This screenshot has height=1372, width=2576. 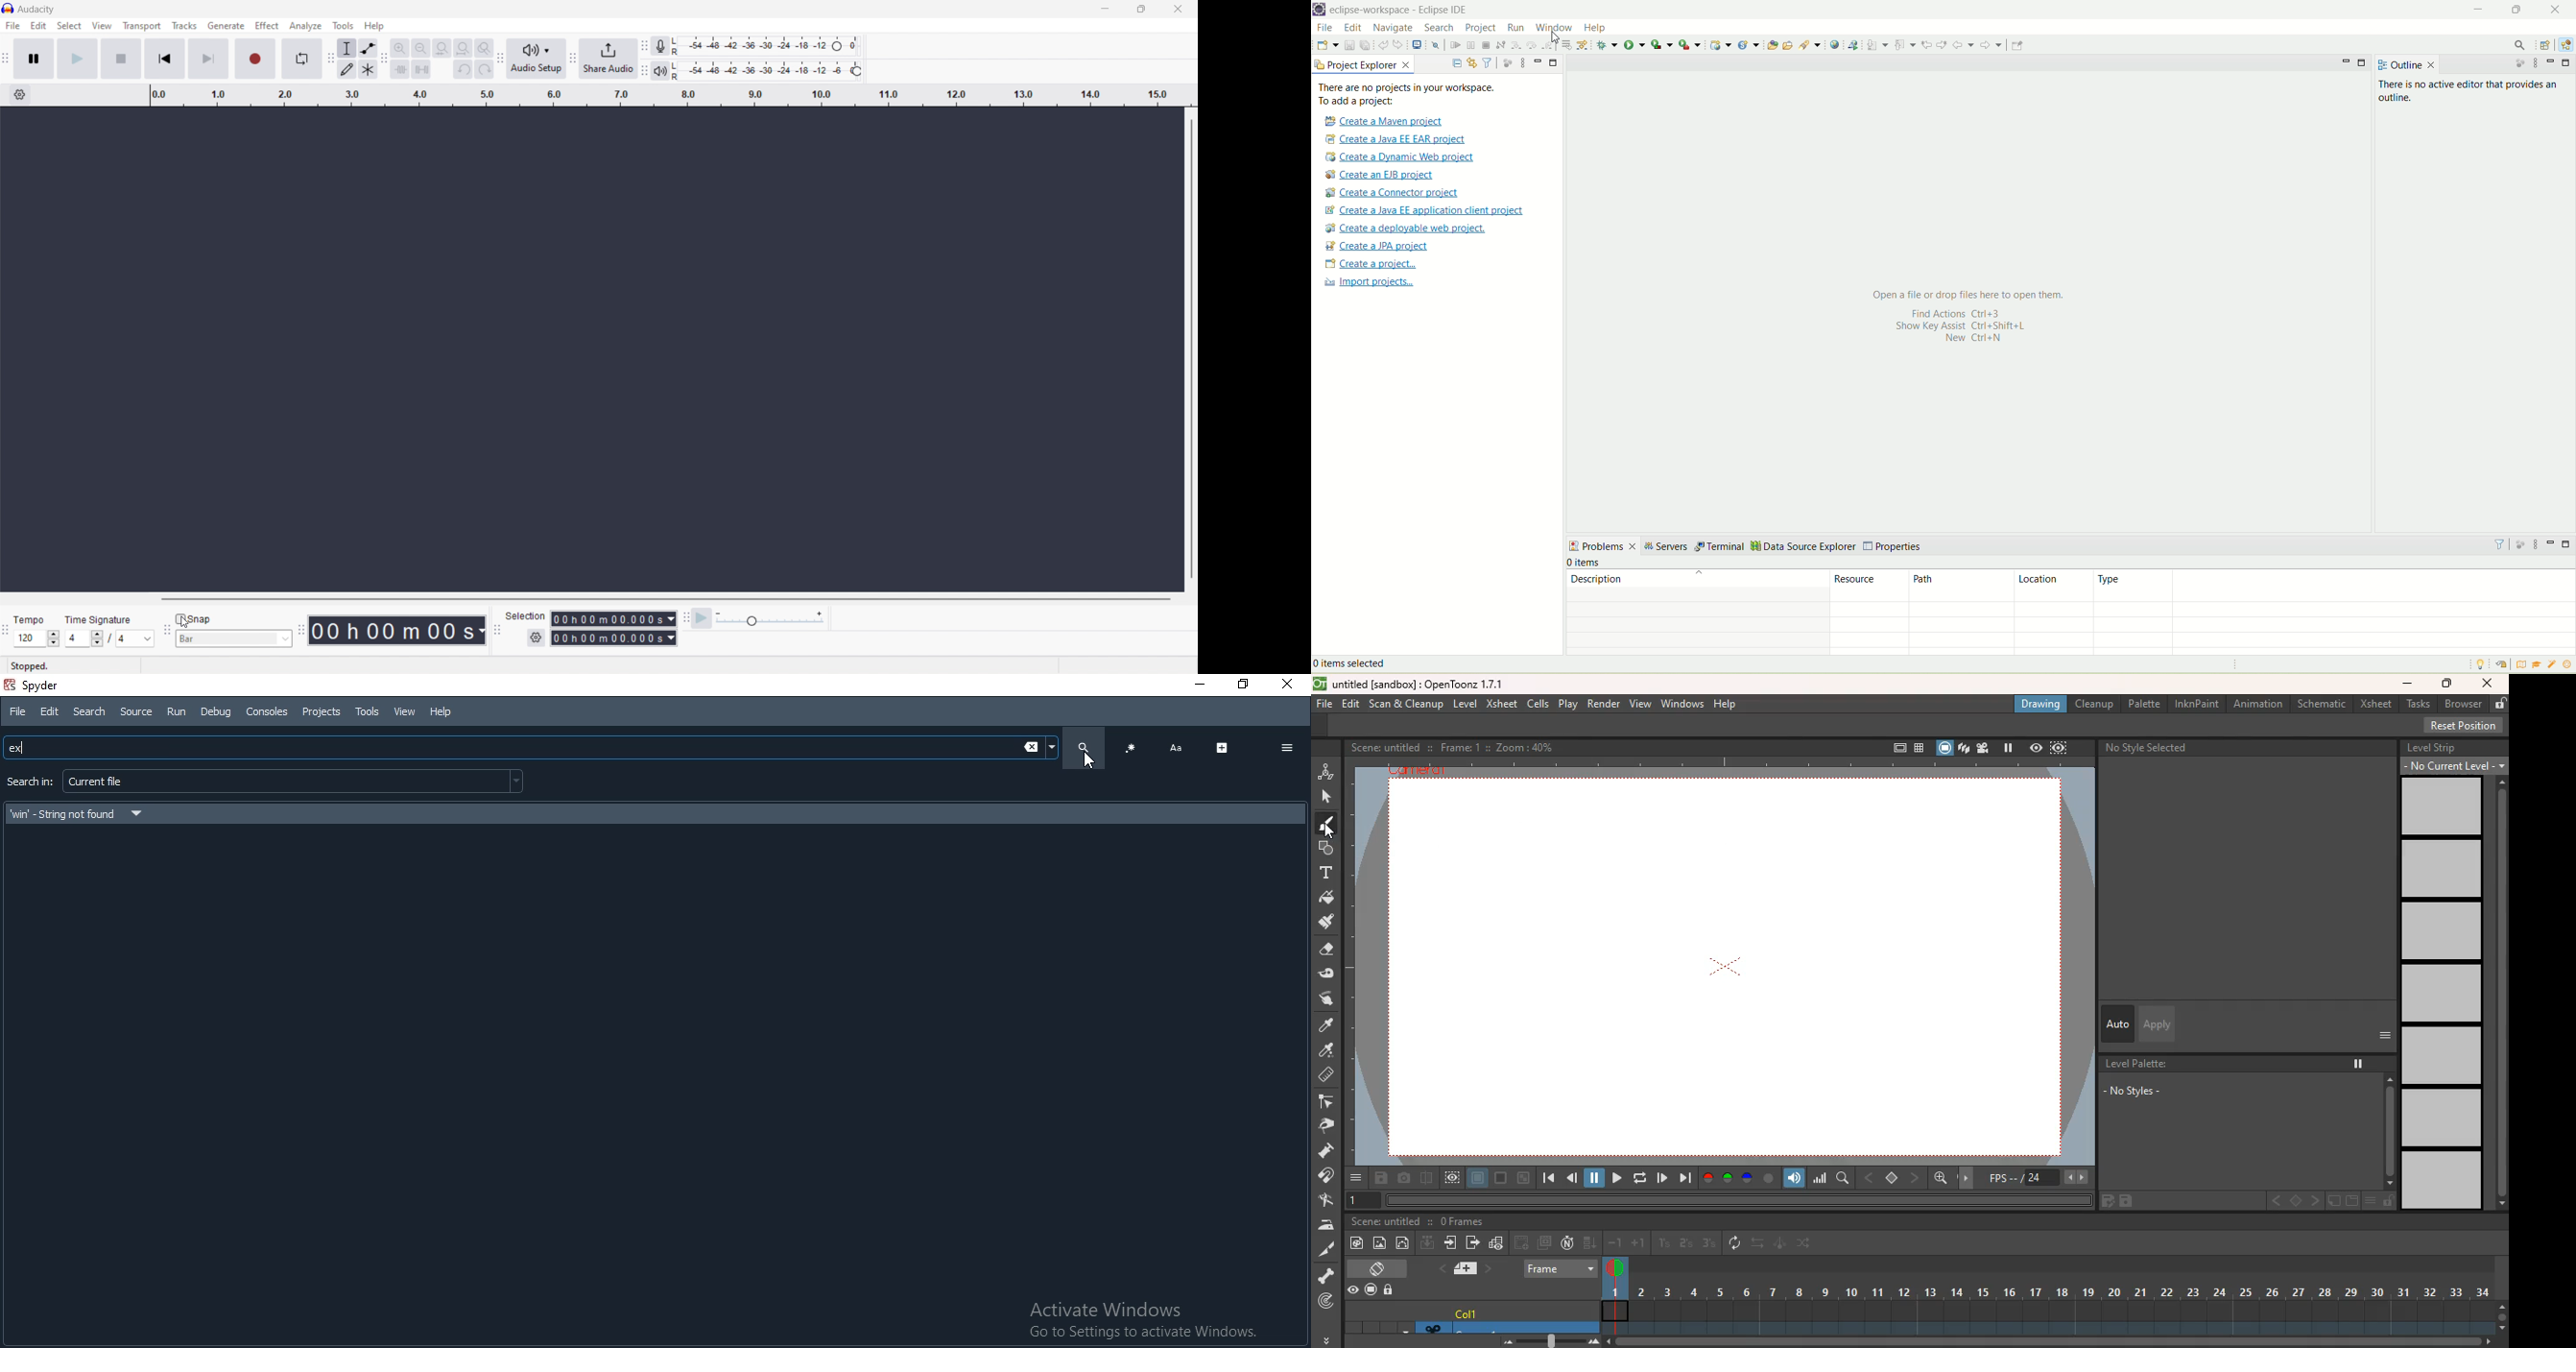 What do you see at coordinates (421, 48) in the screenshot?
I see `zoom out` at bounding box center [421, 48].